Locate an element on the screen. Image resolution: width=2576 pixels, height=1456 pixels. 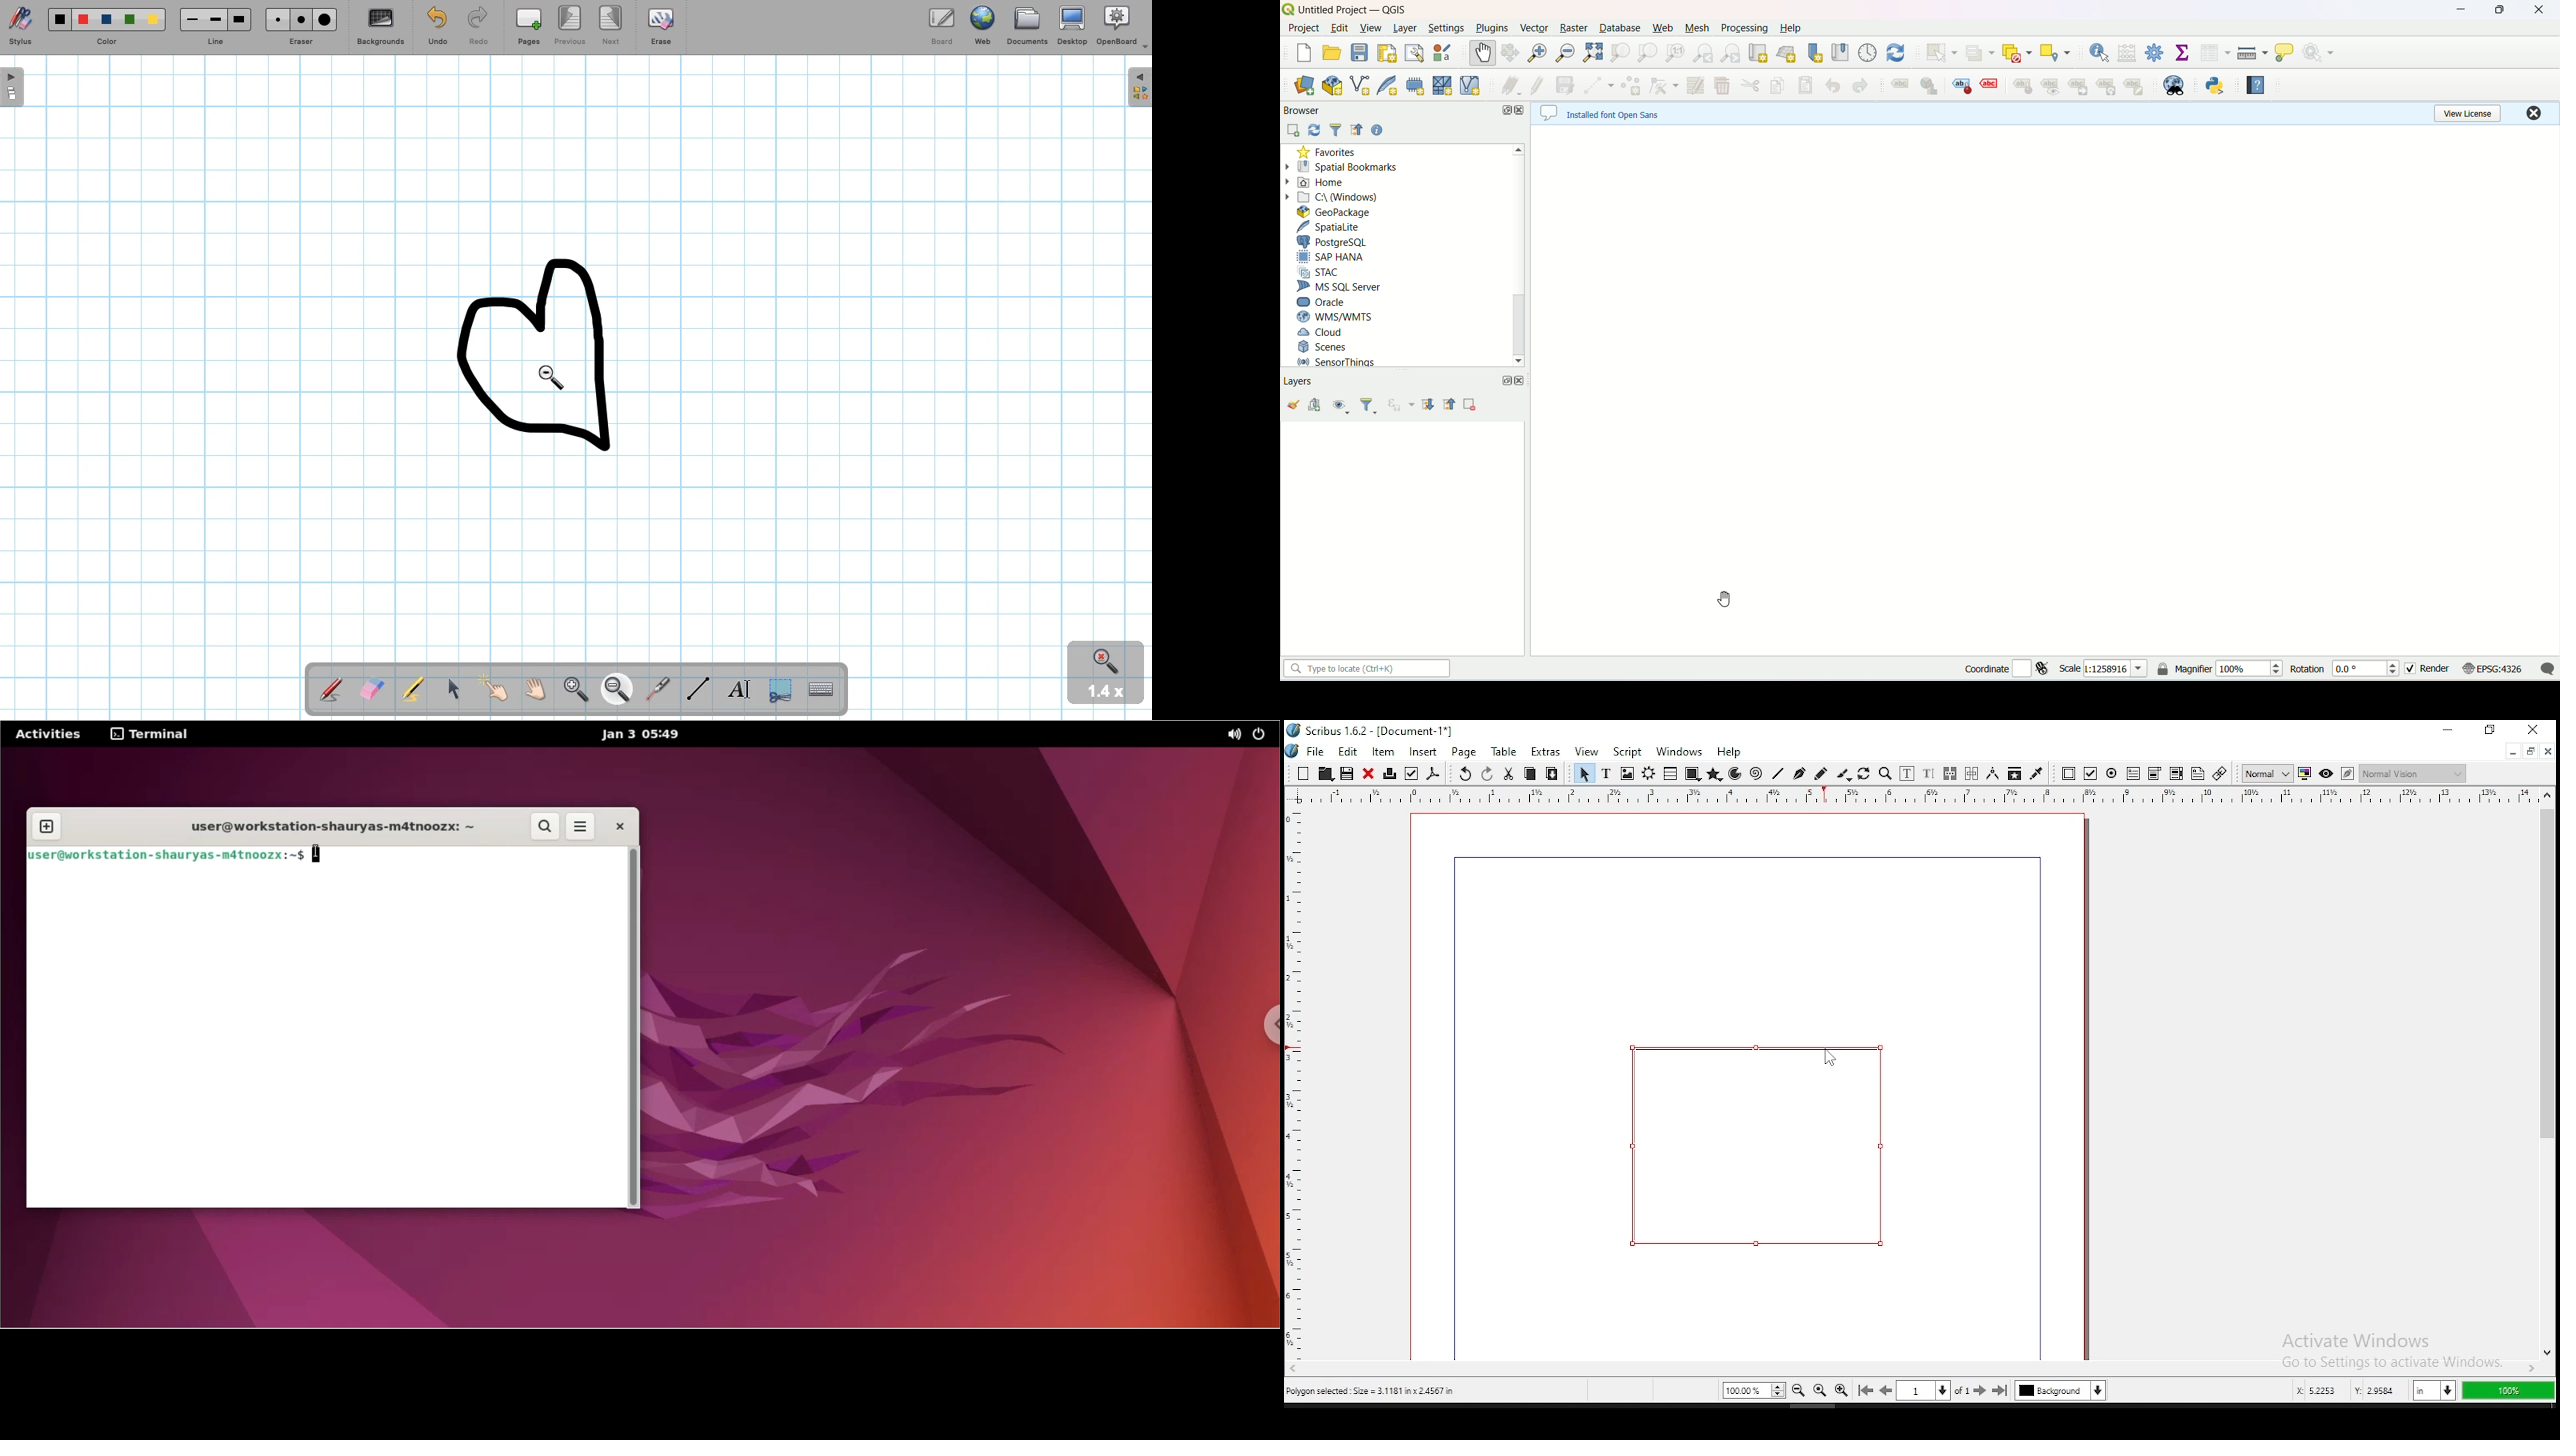
power options is located at coordinates (1262, 736).